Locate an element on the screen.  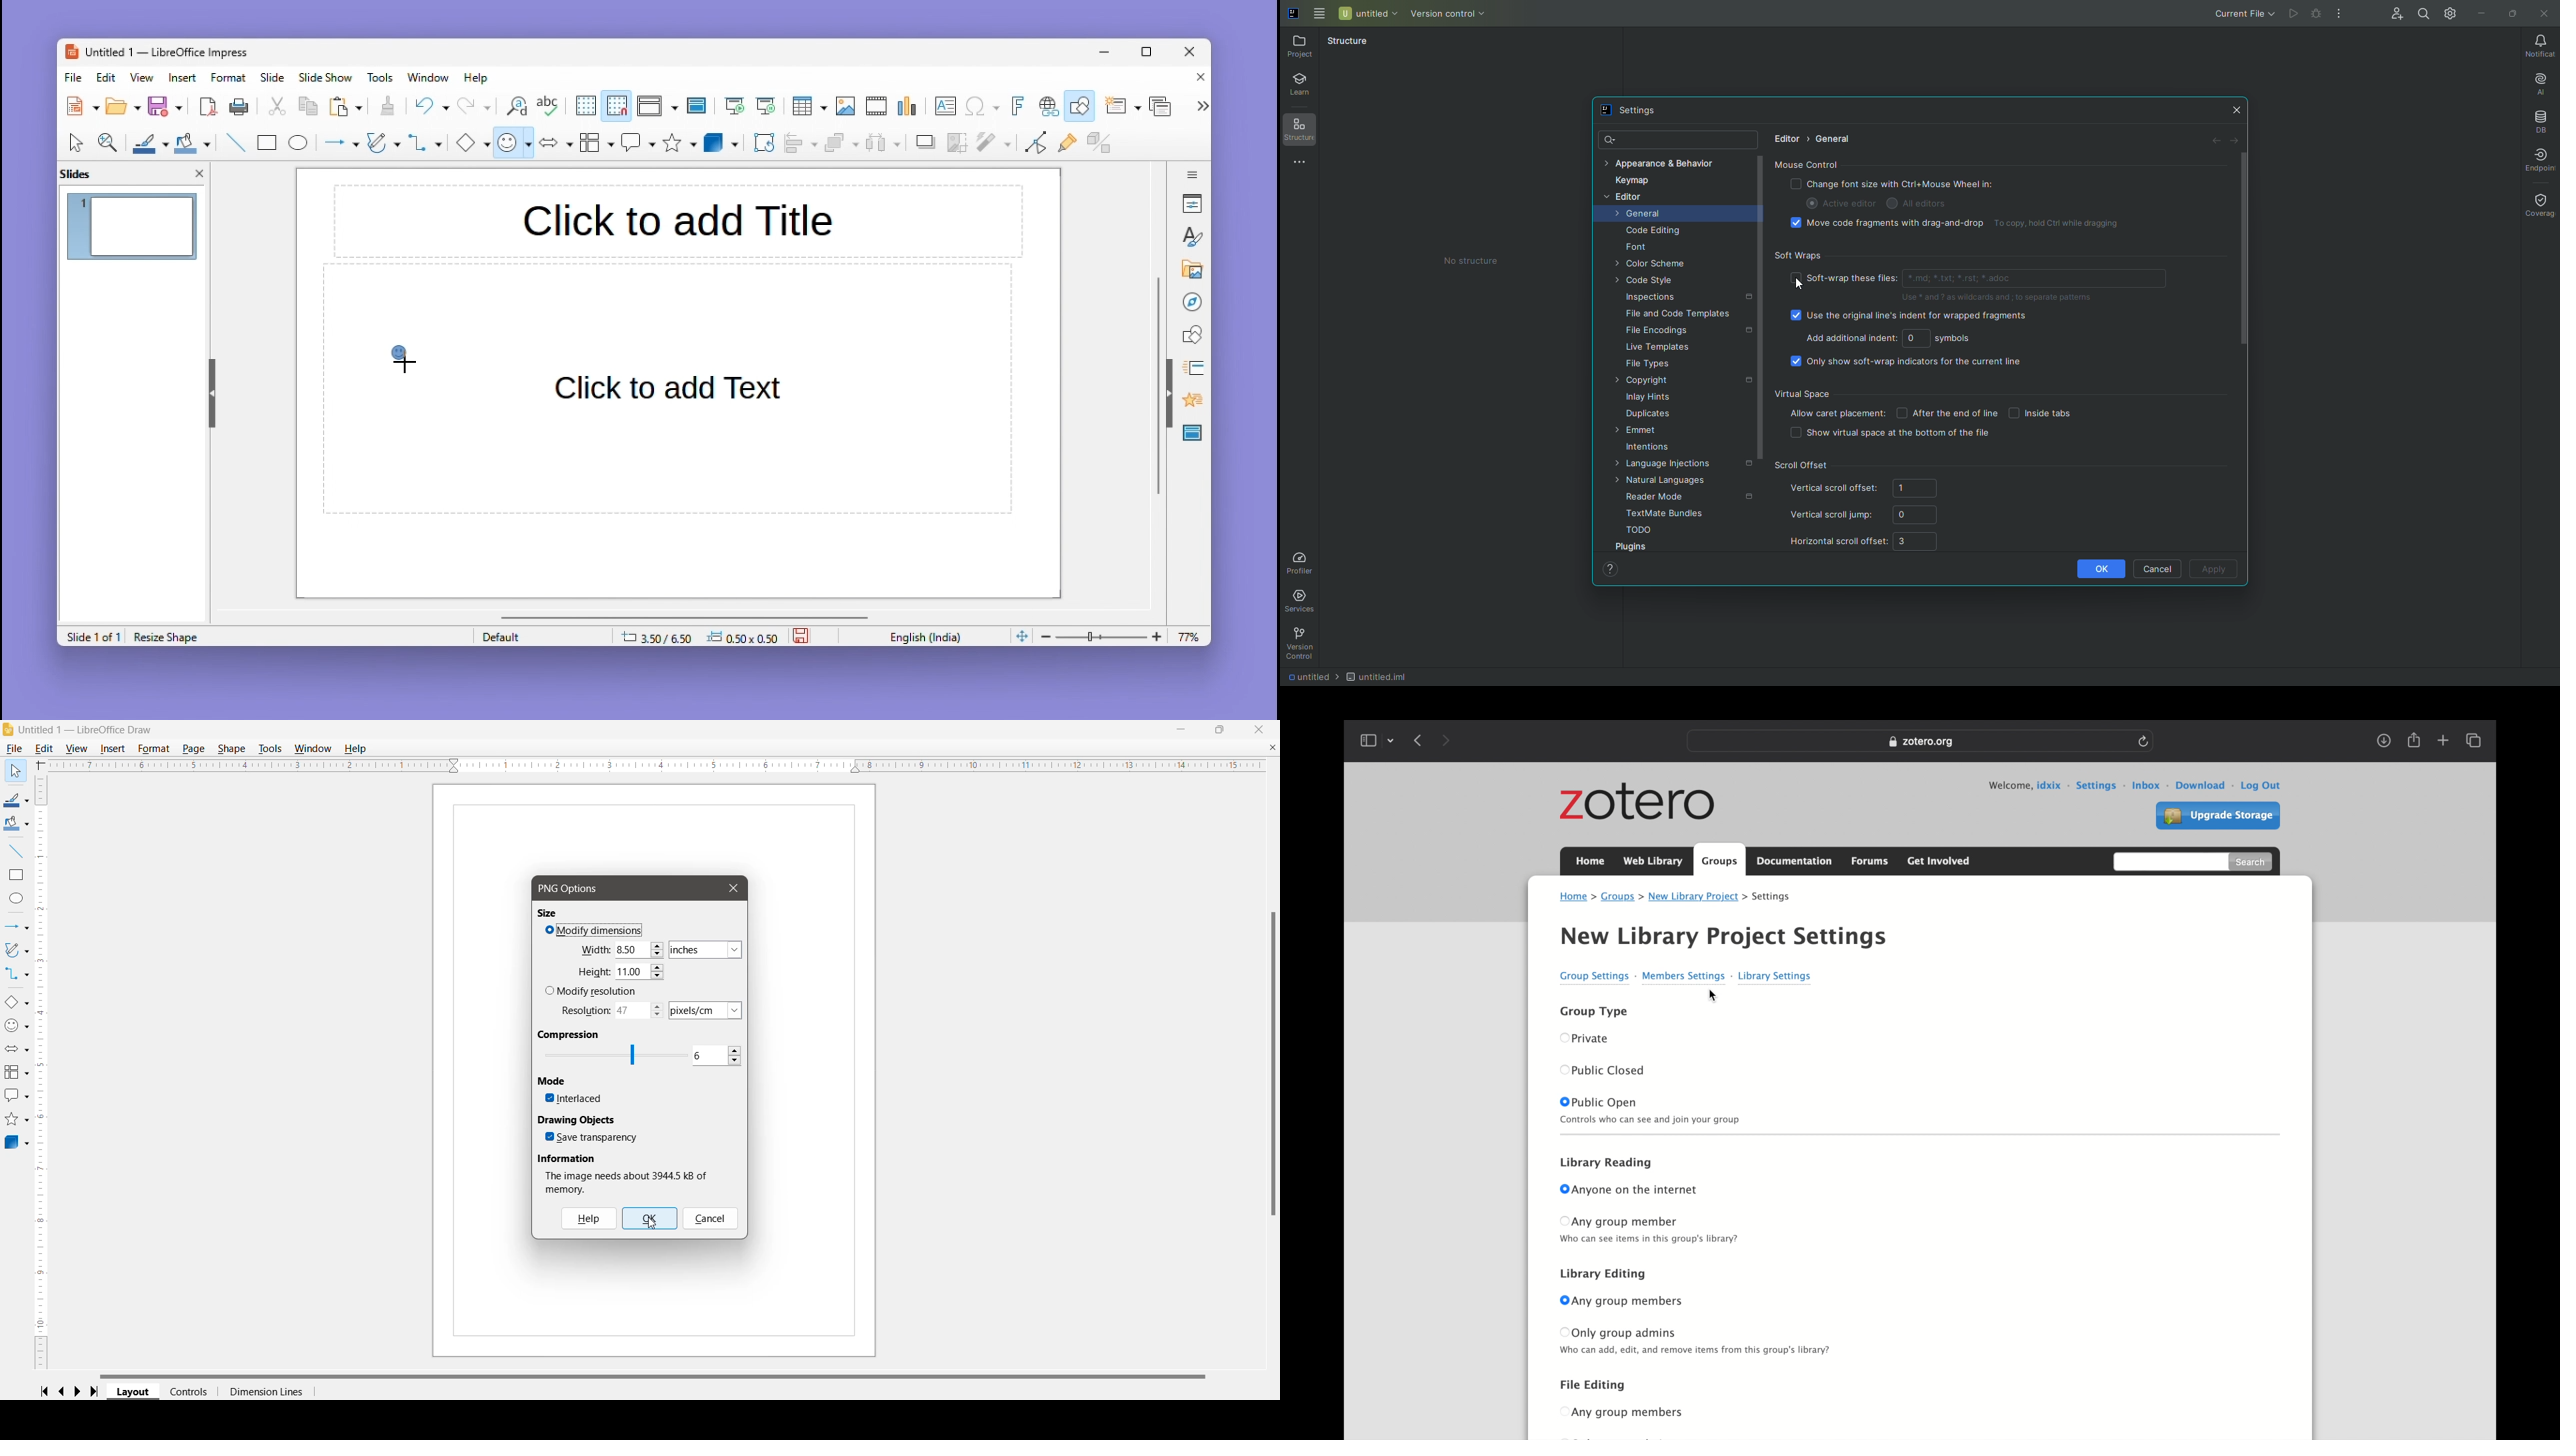
Line is located at coordinates (234, 142).